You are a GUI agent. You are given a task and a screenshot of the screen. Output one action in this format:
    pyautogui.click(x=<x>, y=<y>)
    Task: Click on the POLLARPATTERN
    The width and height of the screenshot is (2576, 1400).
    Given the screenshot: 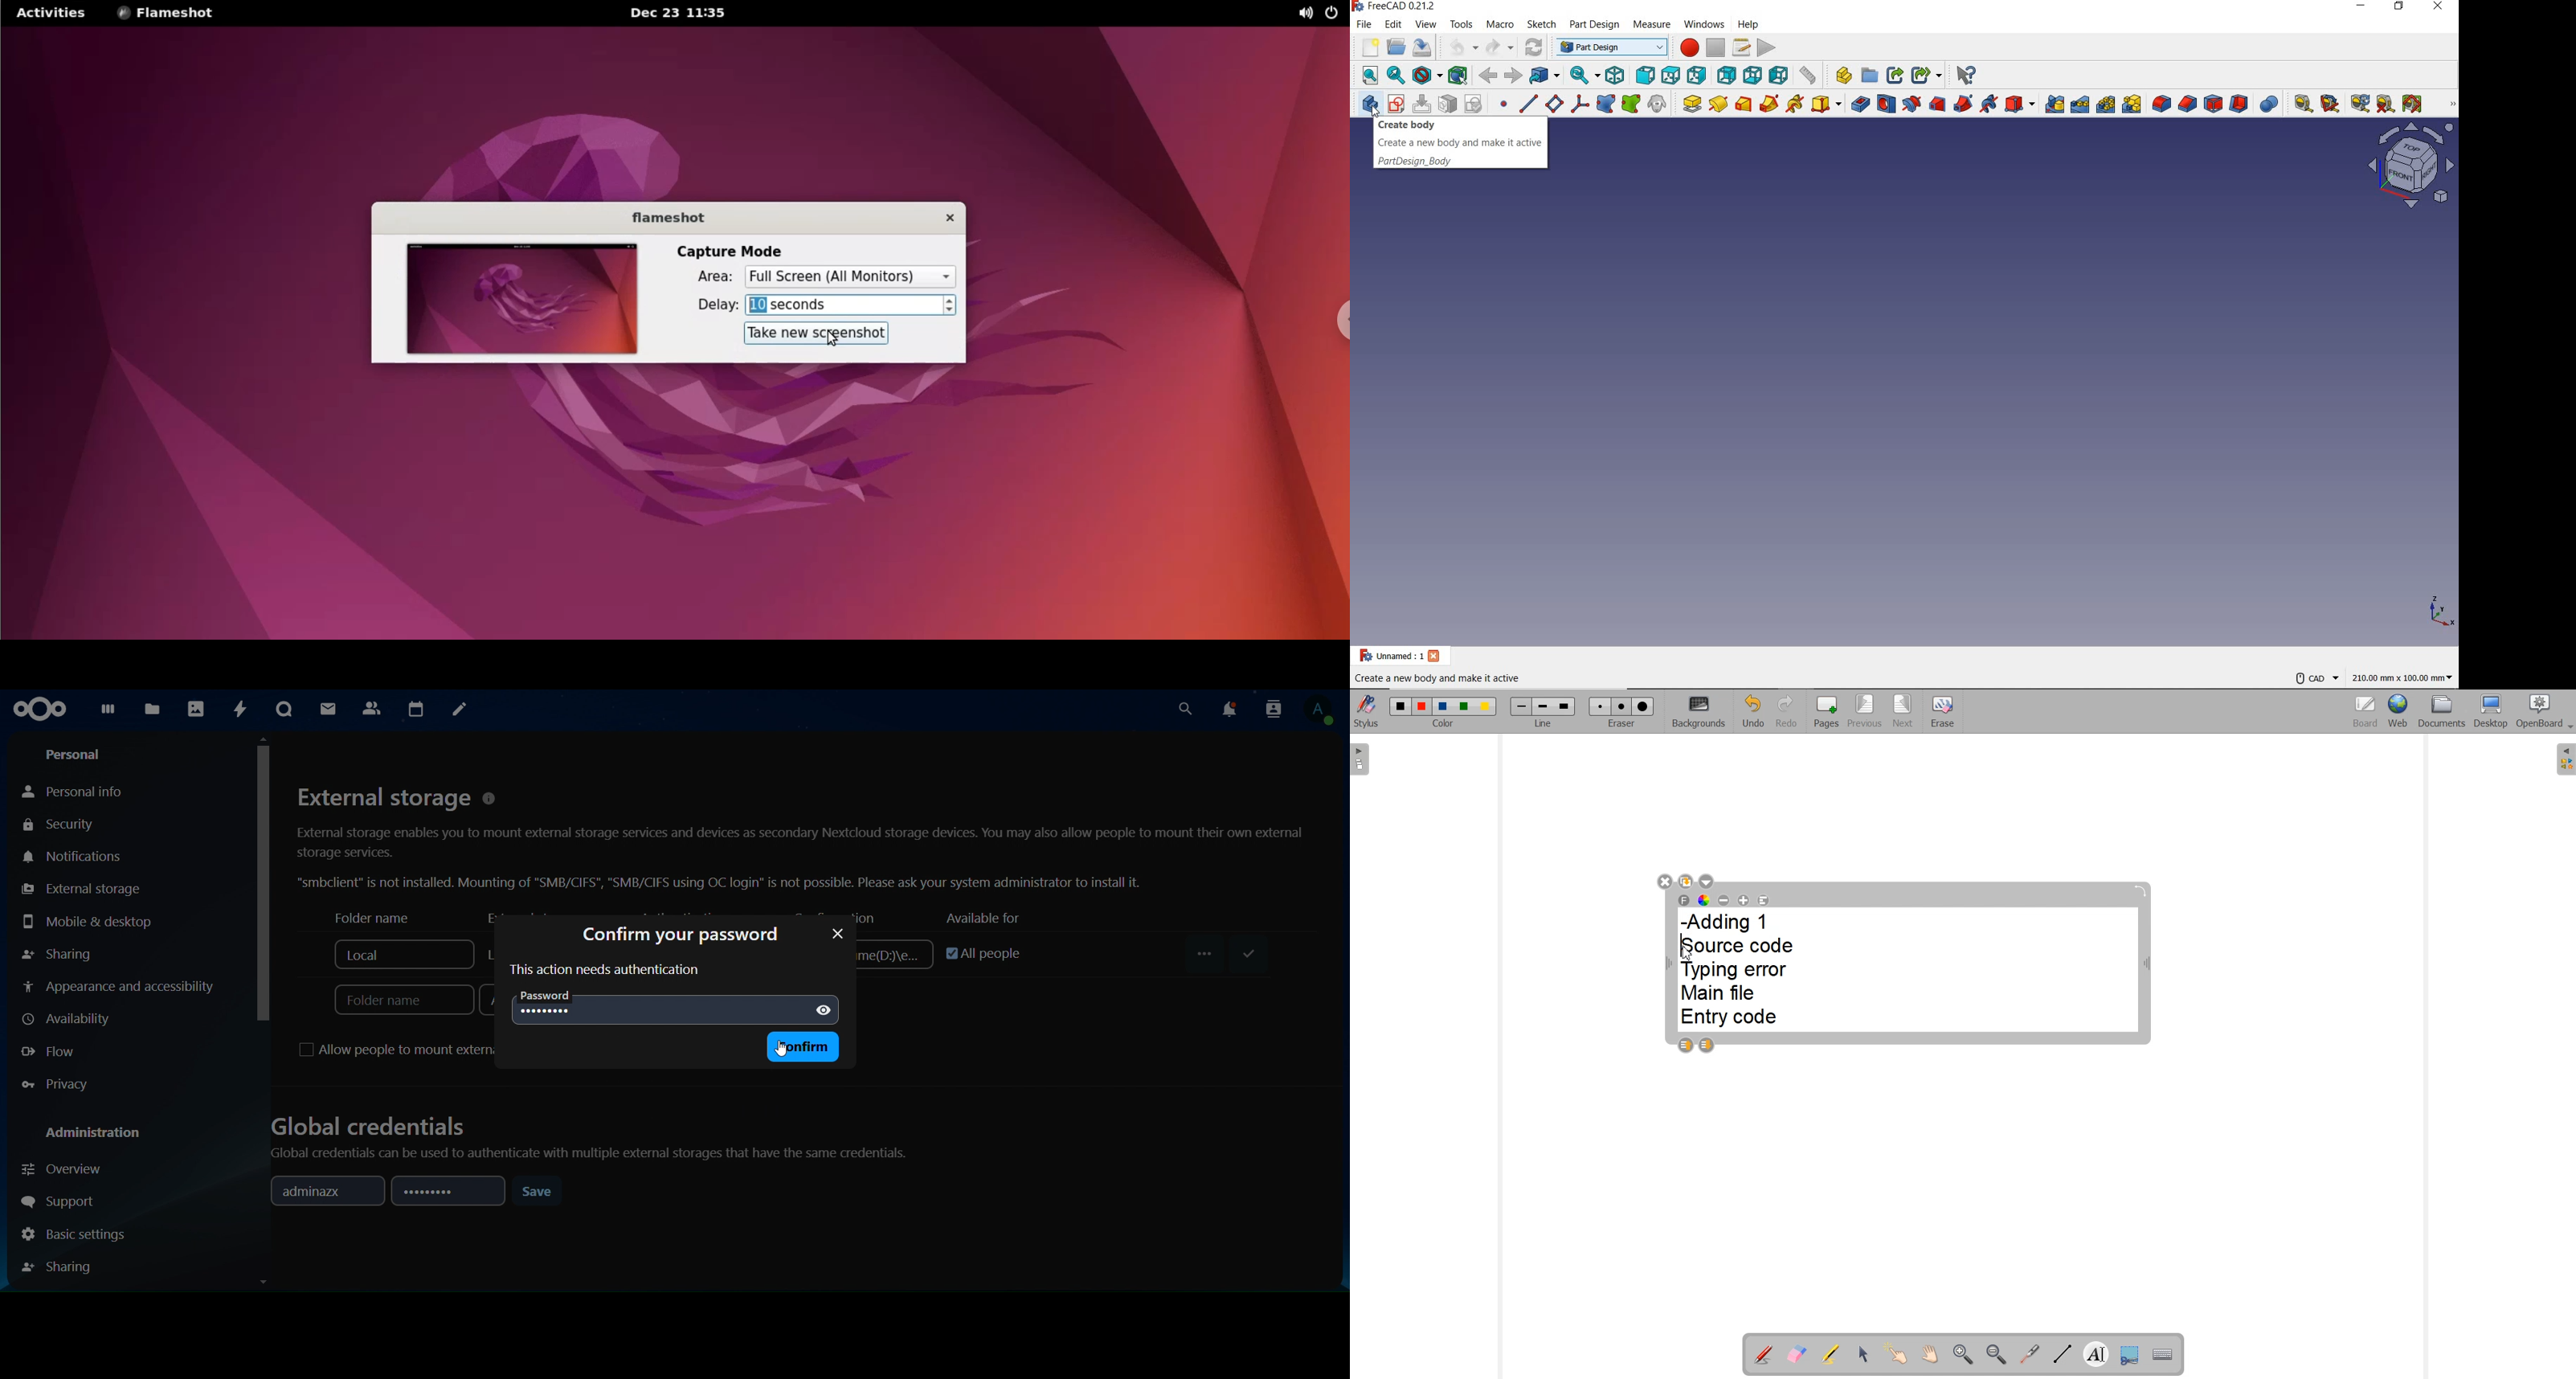 What is the action you would take?
    pyautogui.click(x=2106, y=103)
    